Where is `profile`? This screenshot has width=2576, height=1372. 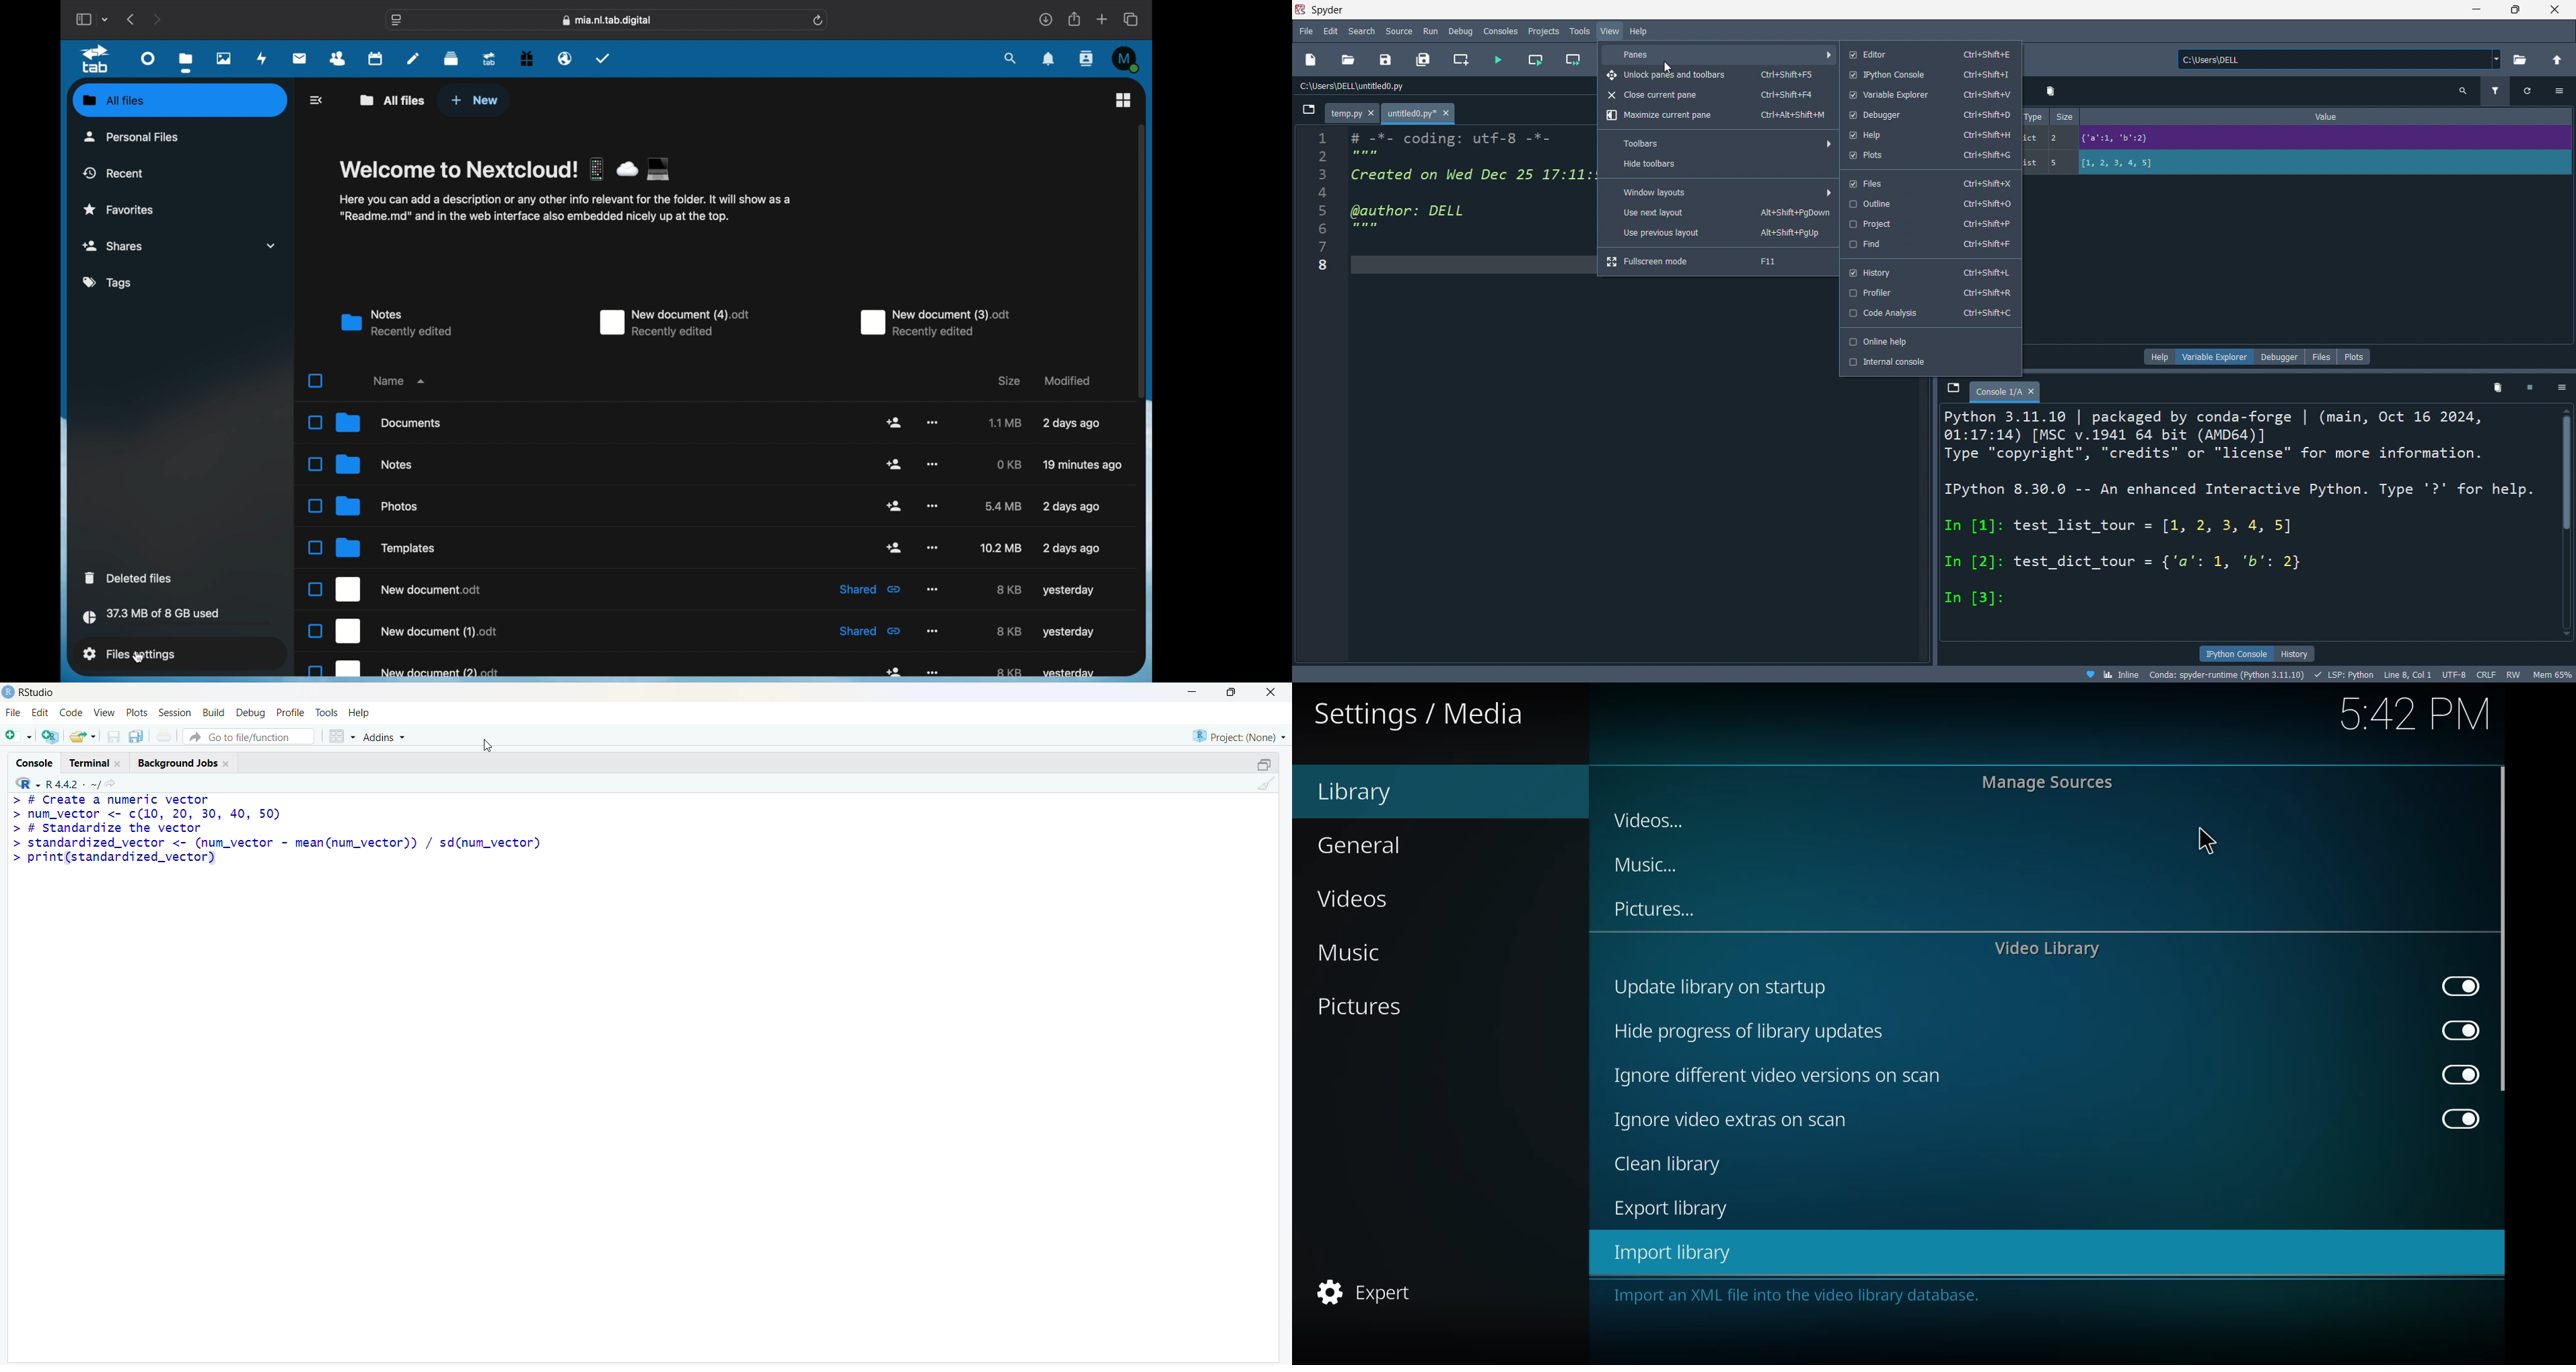 profile is located at coordinates (292, 712).